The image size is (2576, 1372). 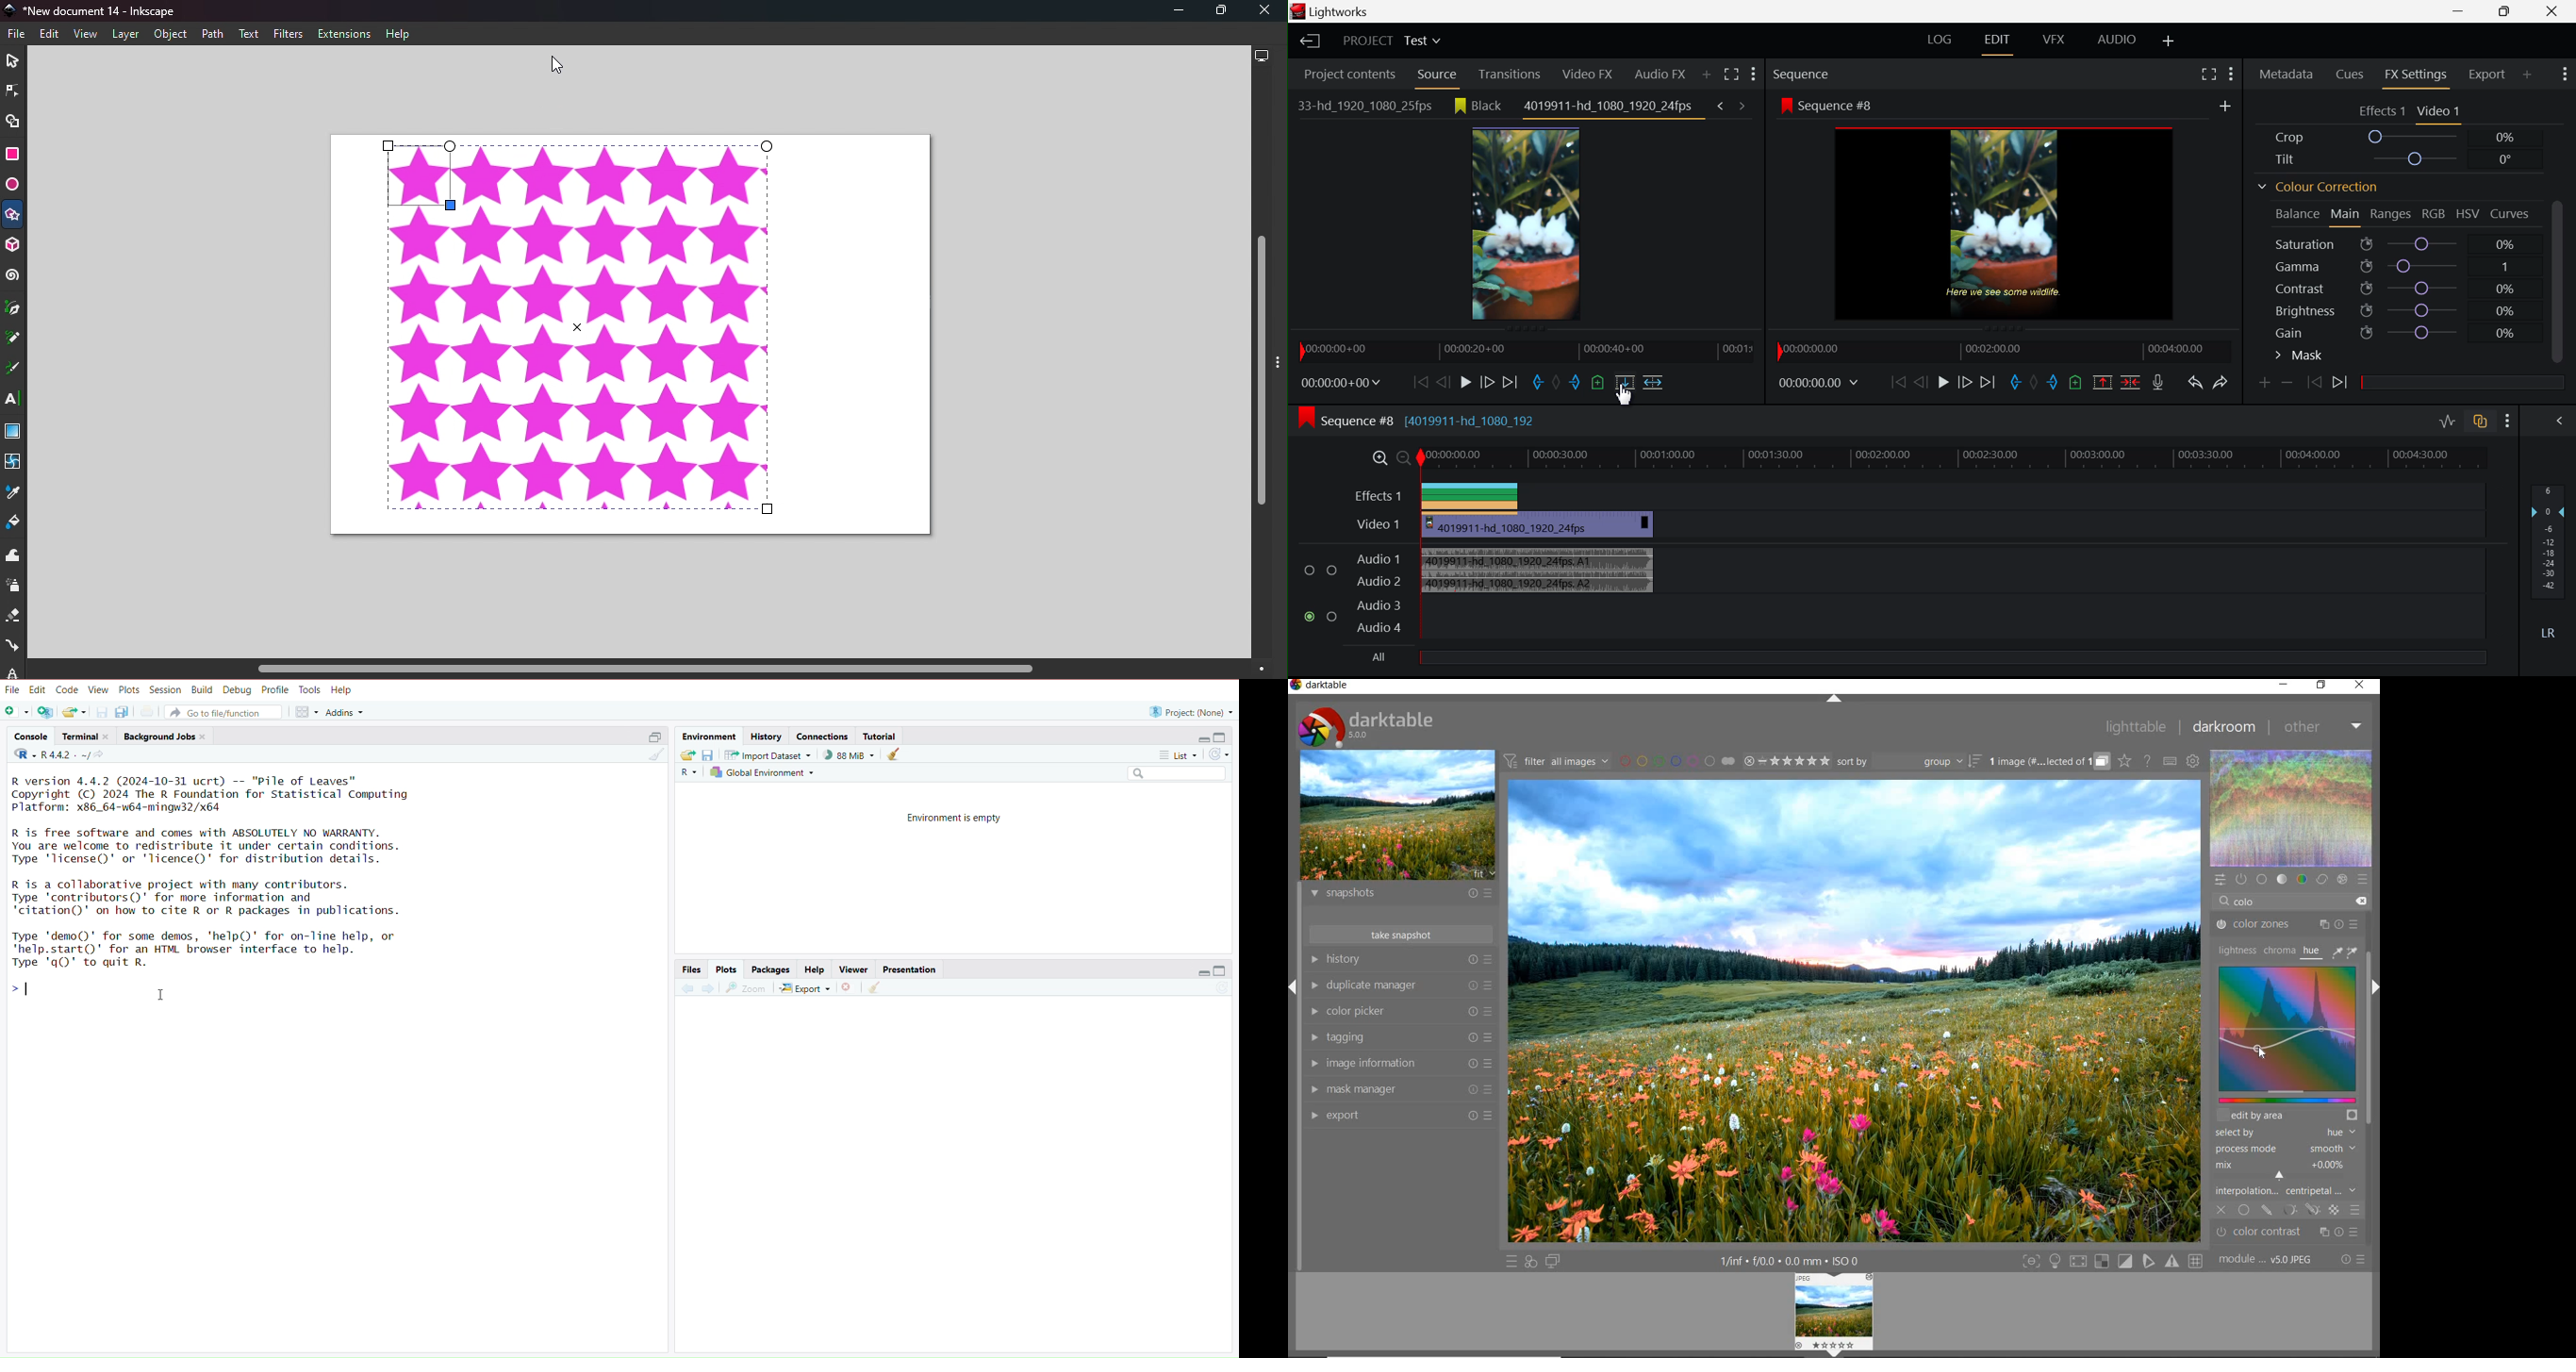 What do you see at coordinates (20, 34) in the screenshot?
I see `File` at bounding box center [20, 34].